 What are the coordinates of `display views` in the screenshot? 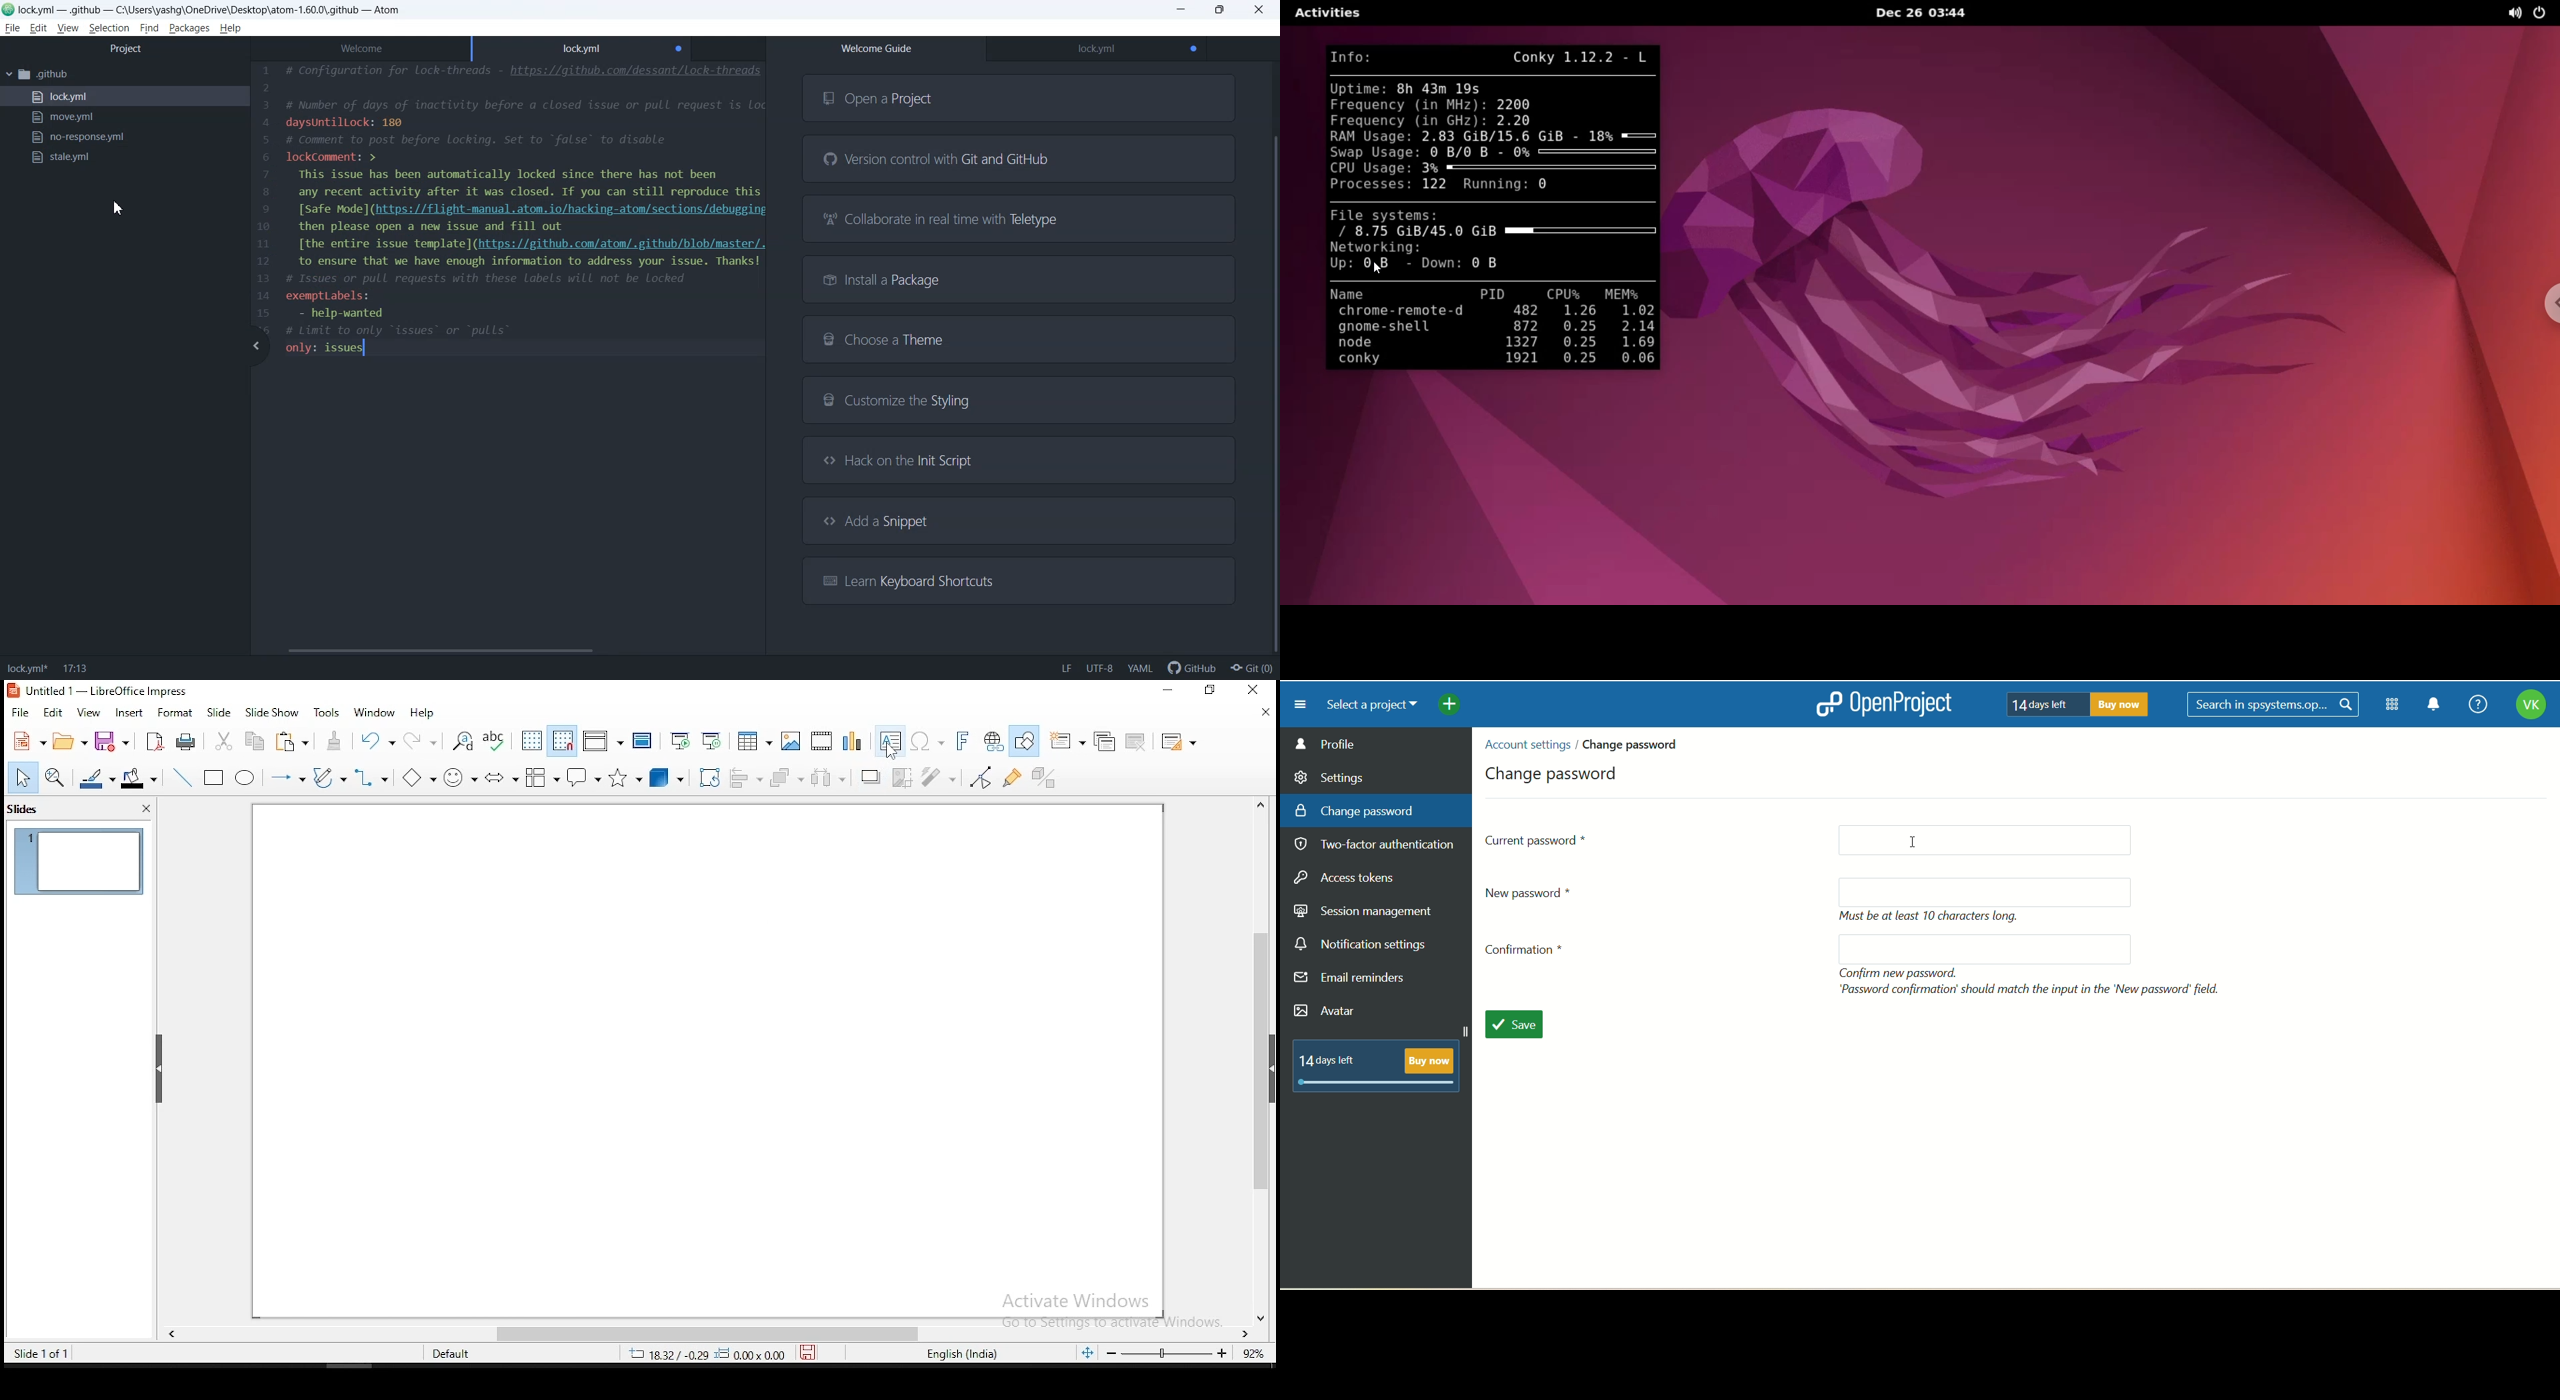 It's located at (603, 740).